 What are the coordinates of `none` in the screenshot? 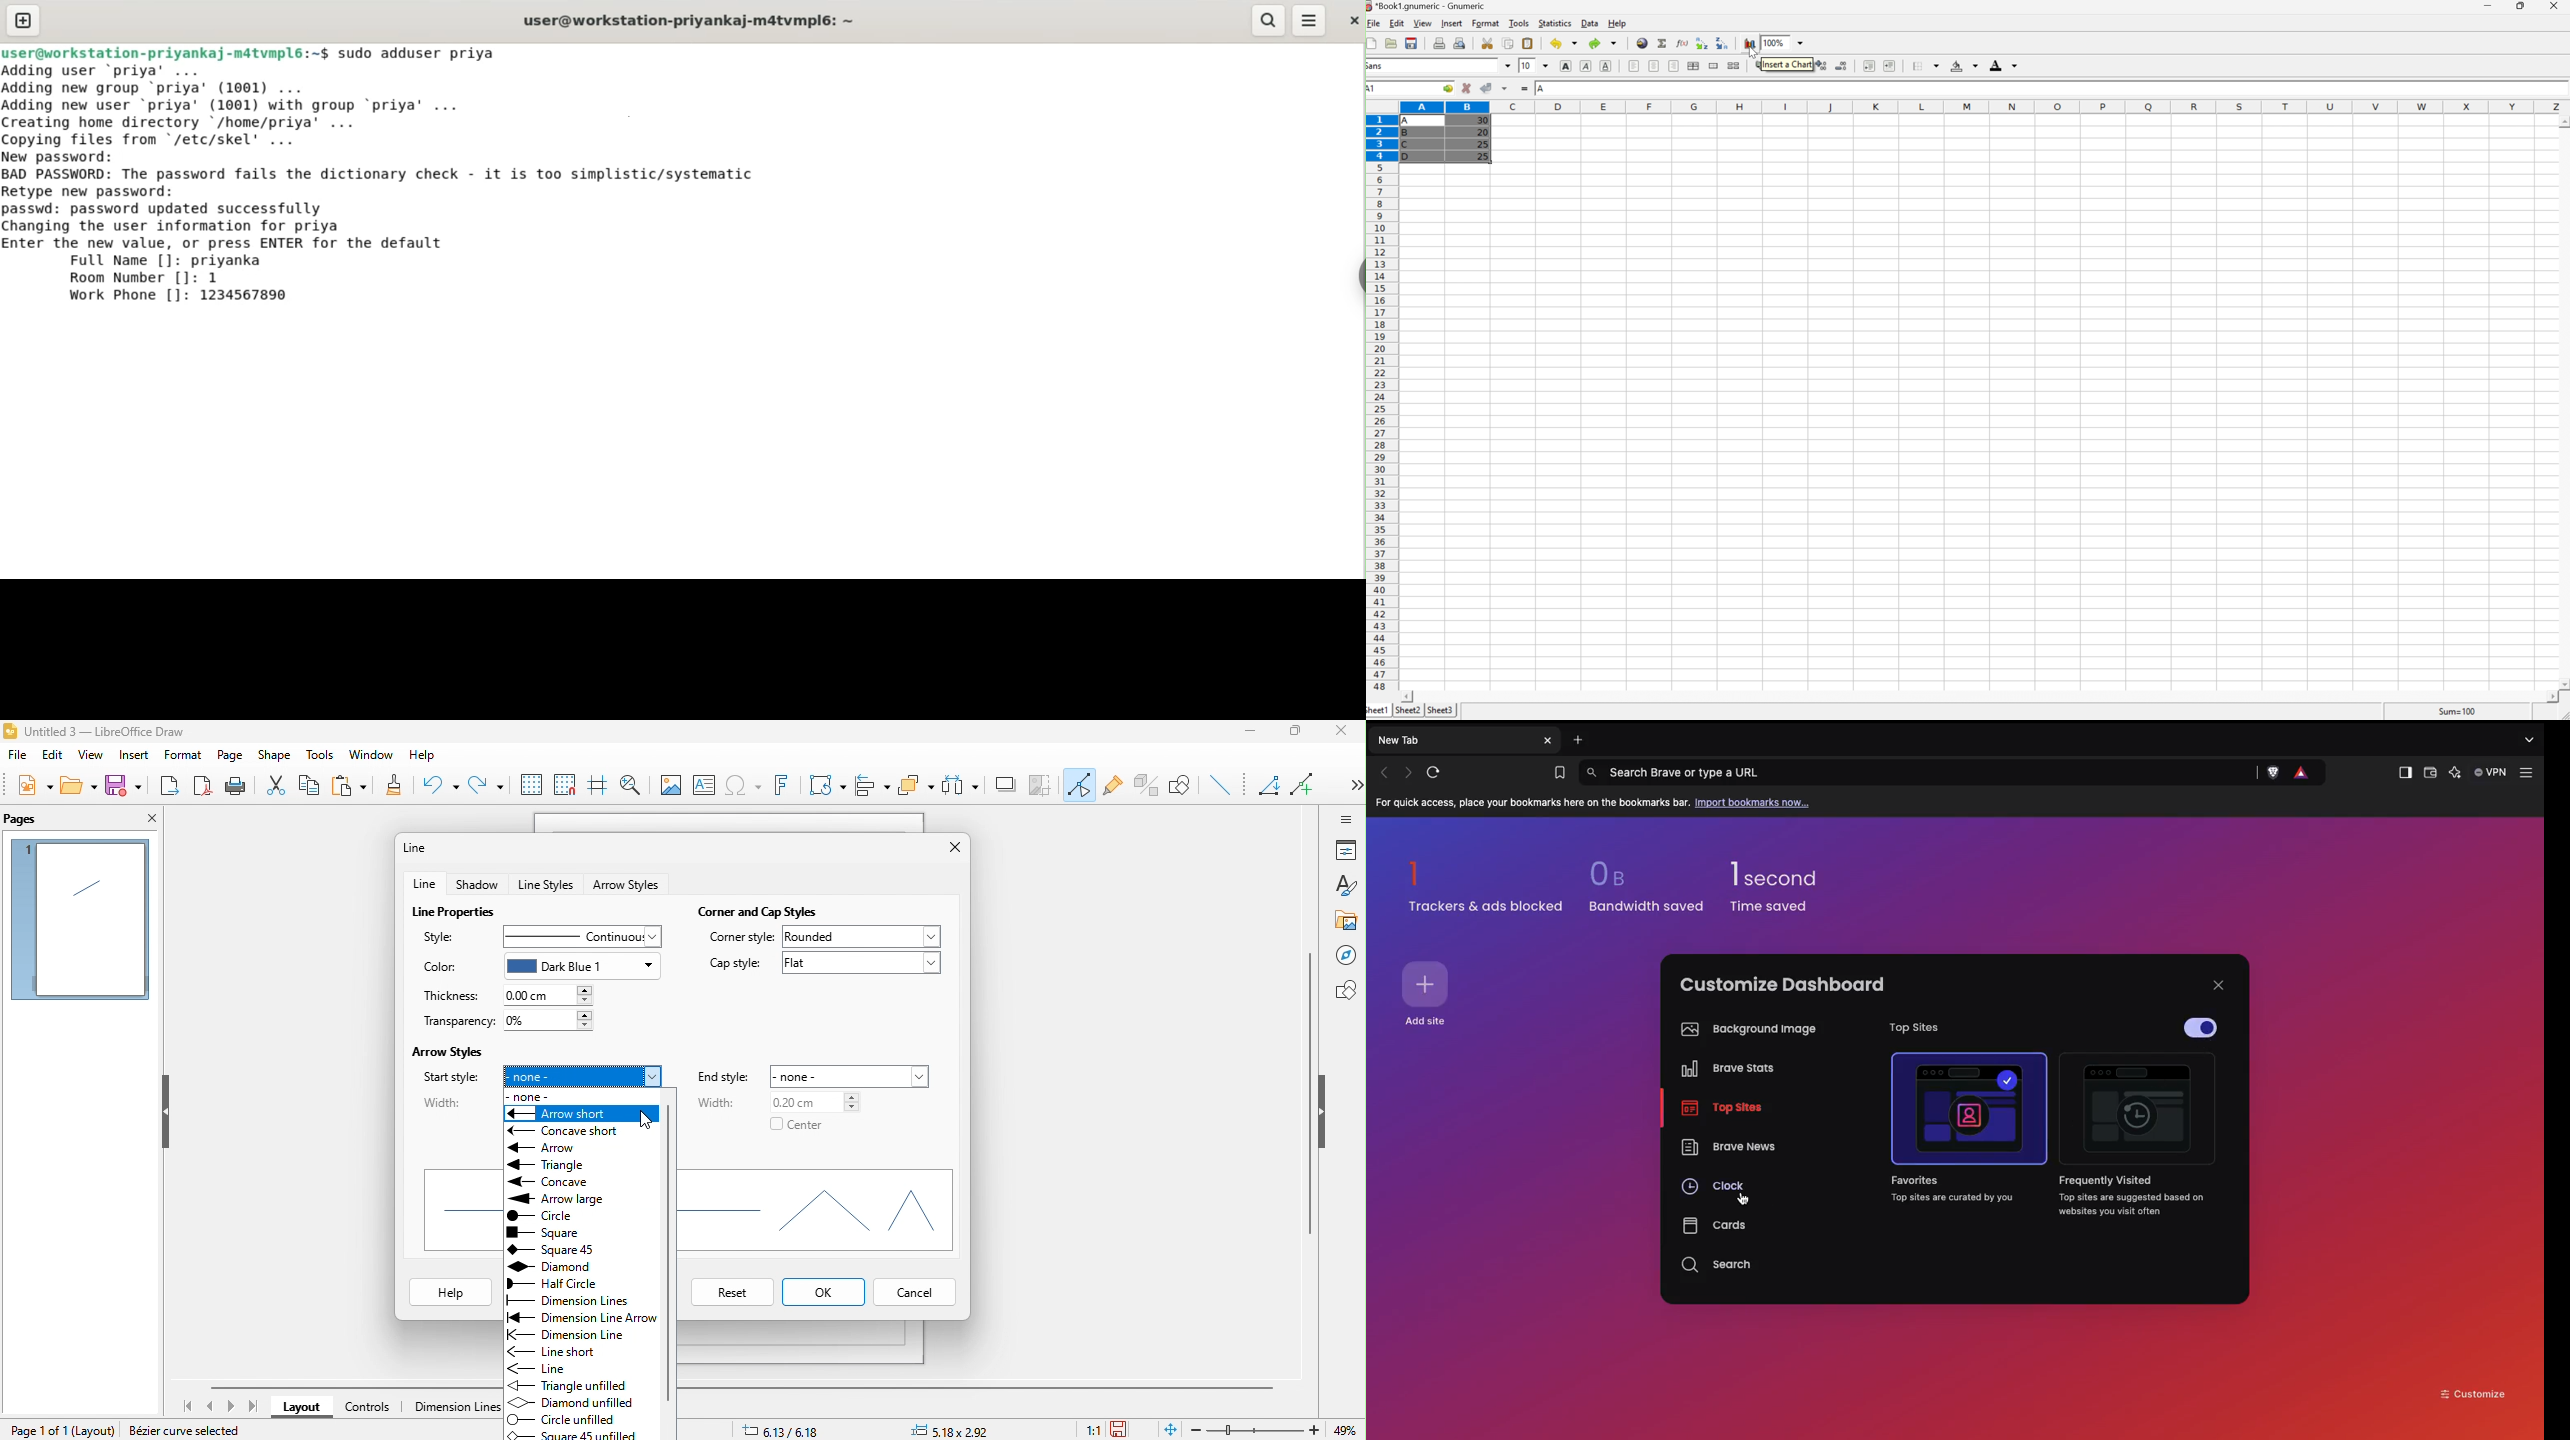 It's located at (854, 1074).